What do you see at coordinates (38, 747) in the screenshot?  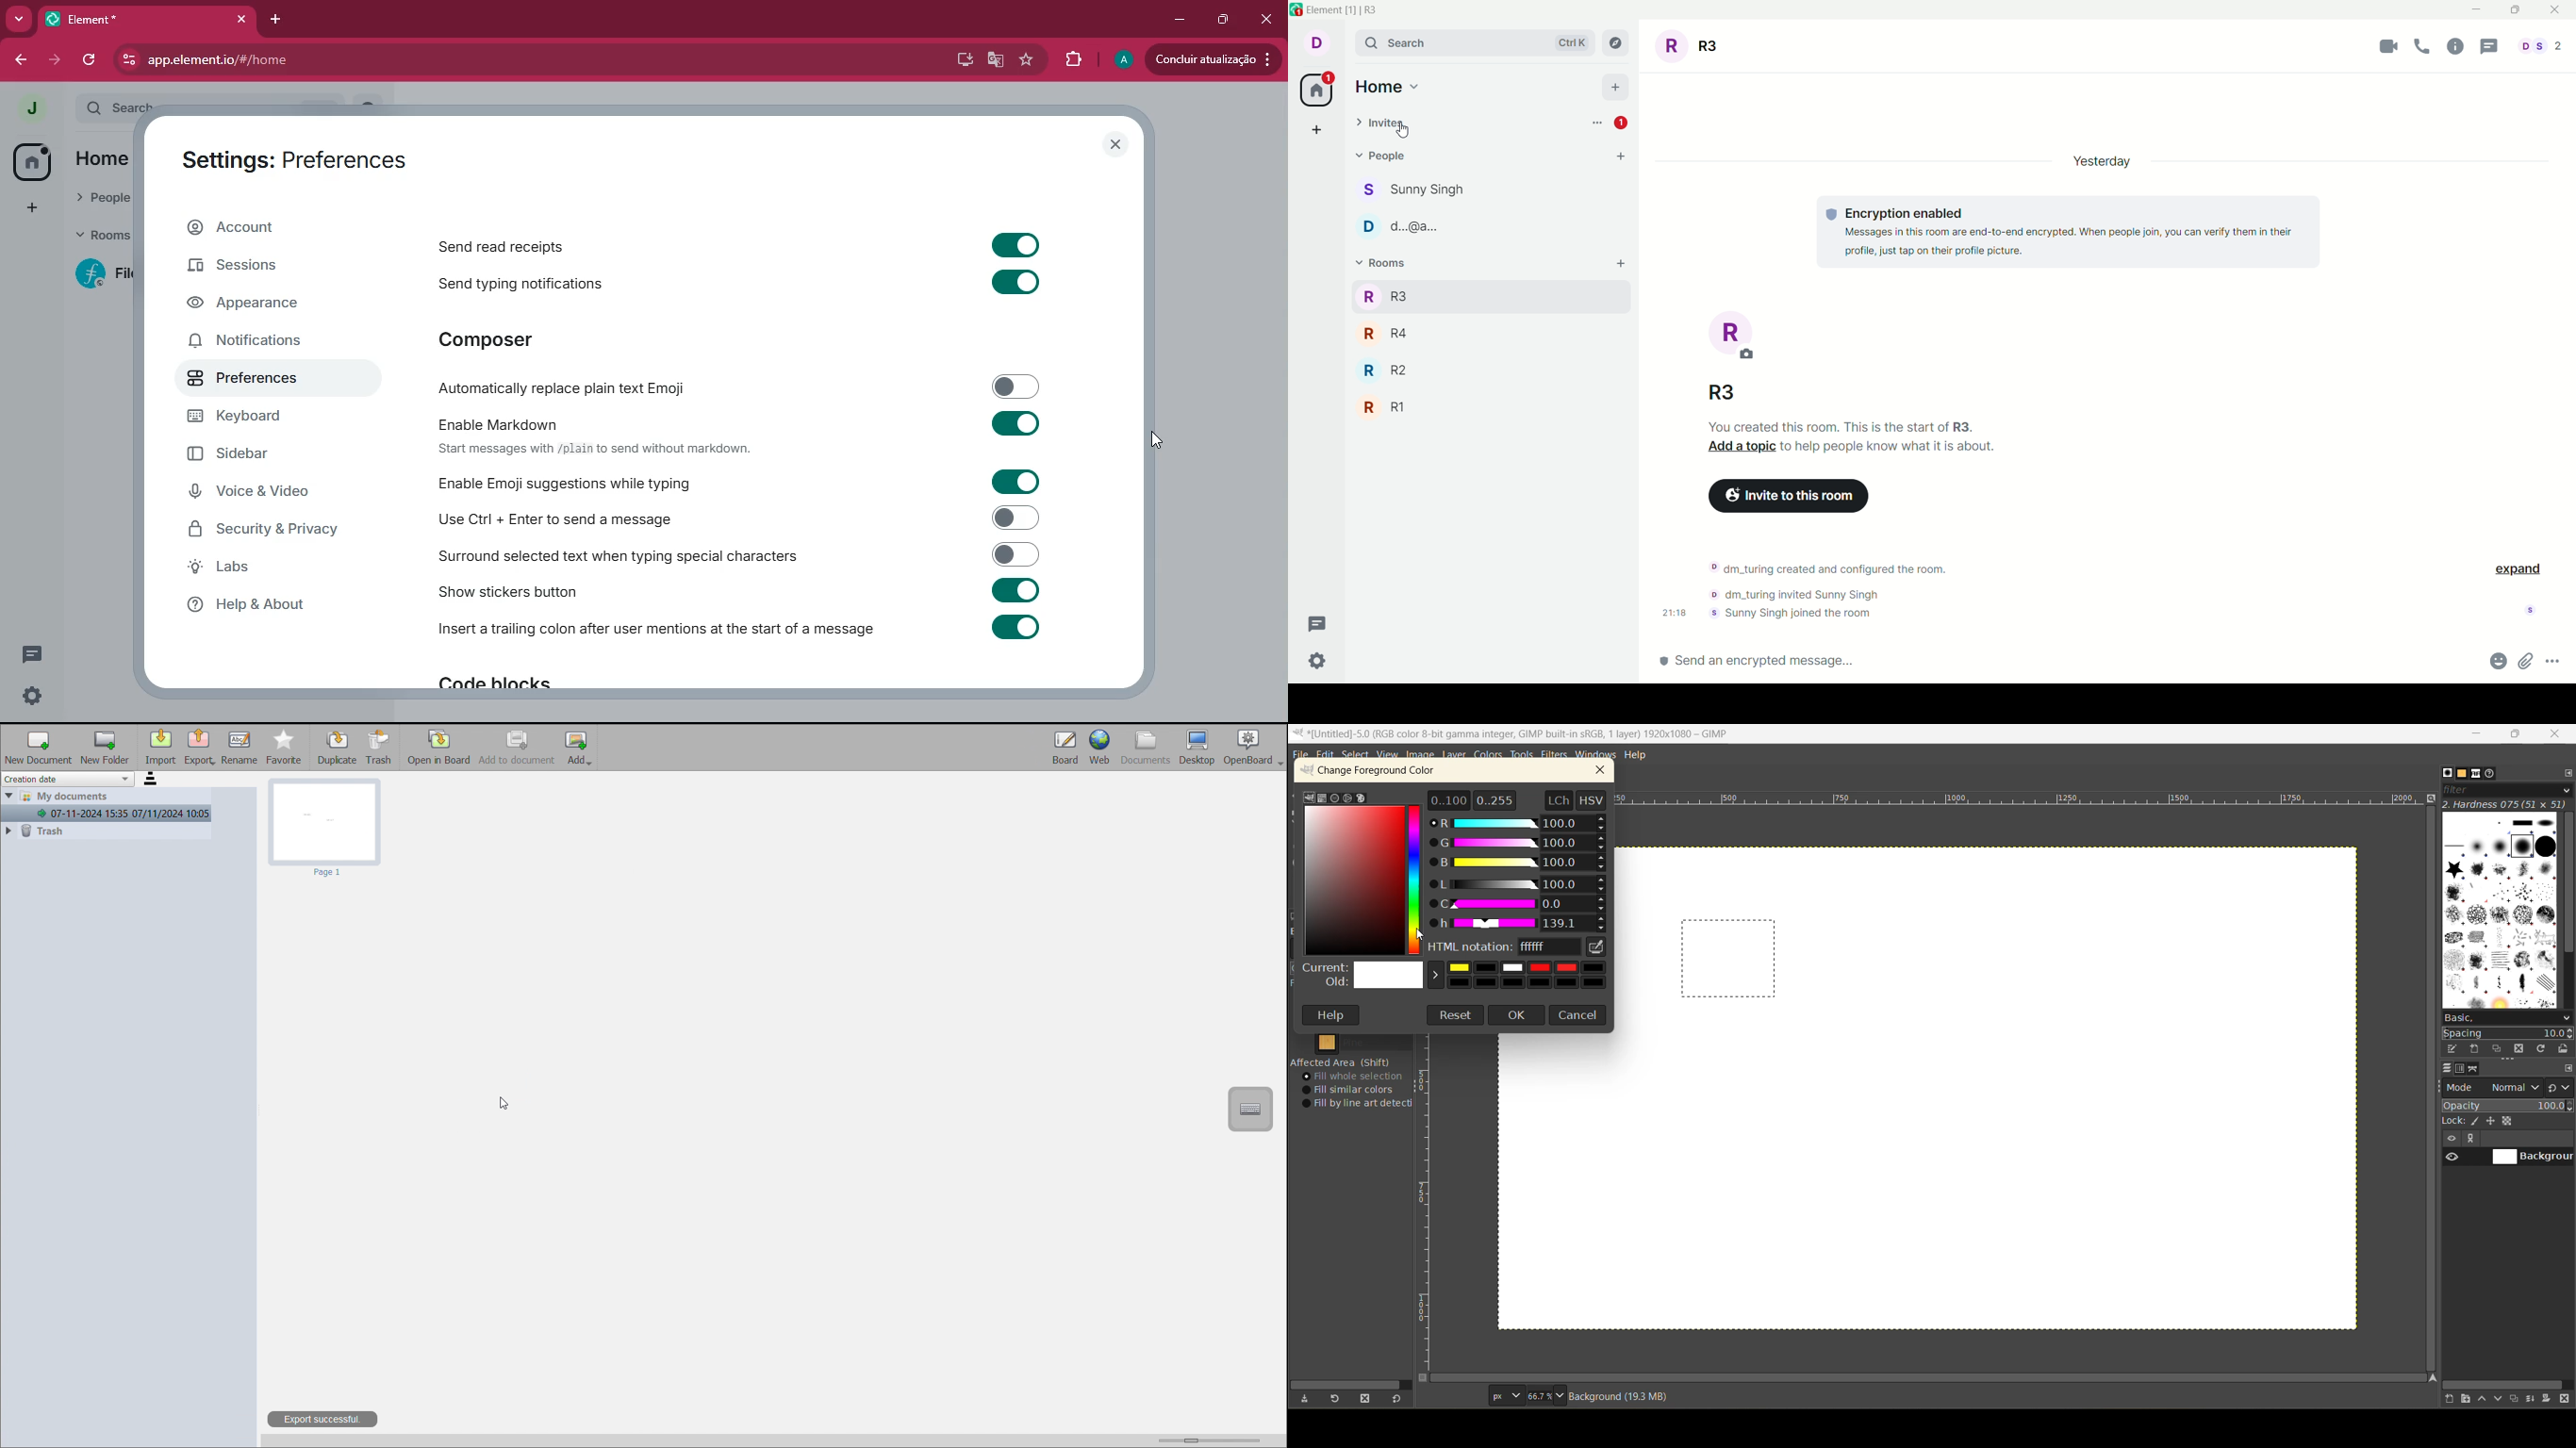 I see `add new document` at bounding box center [38, 747].